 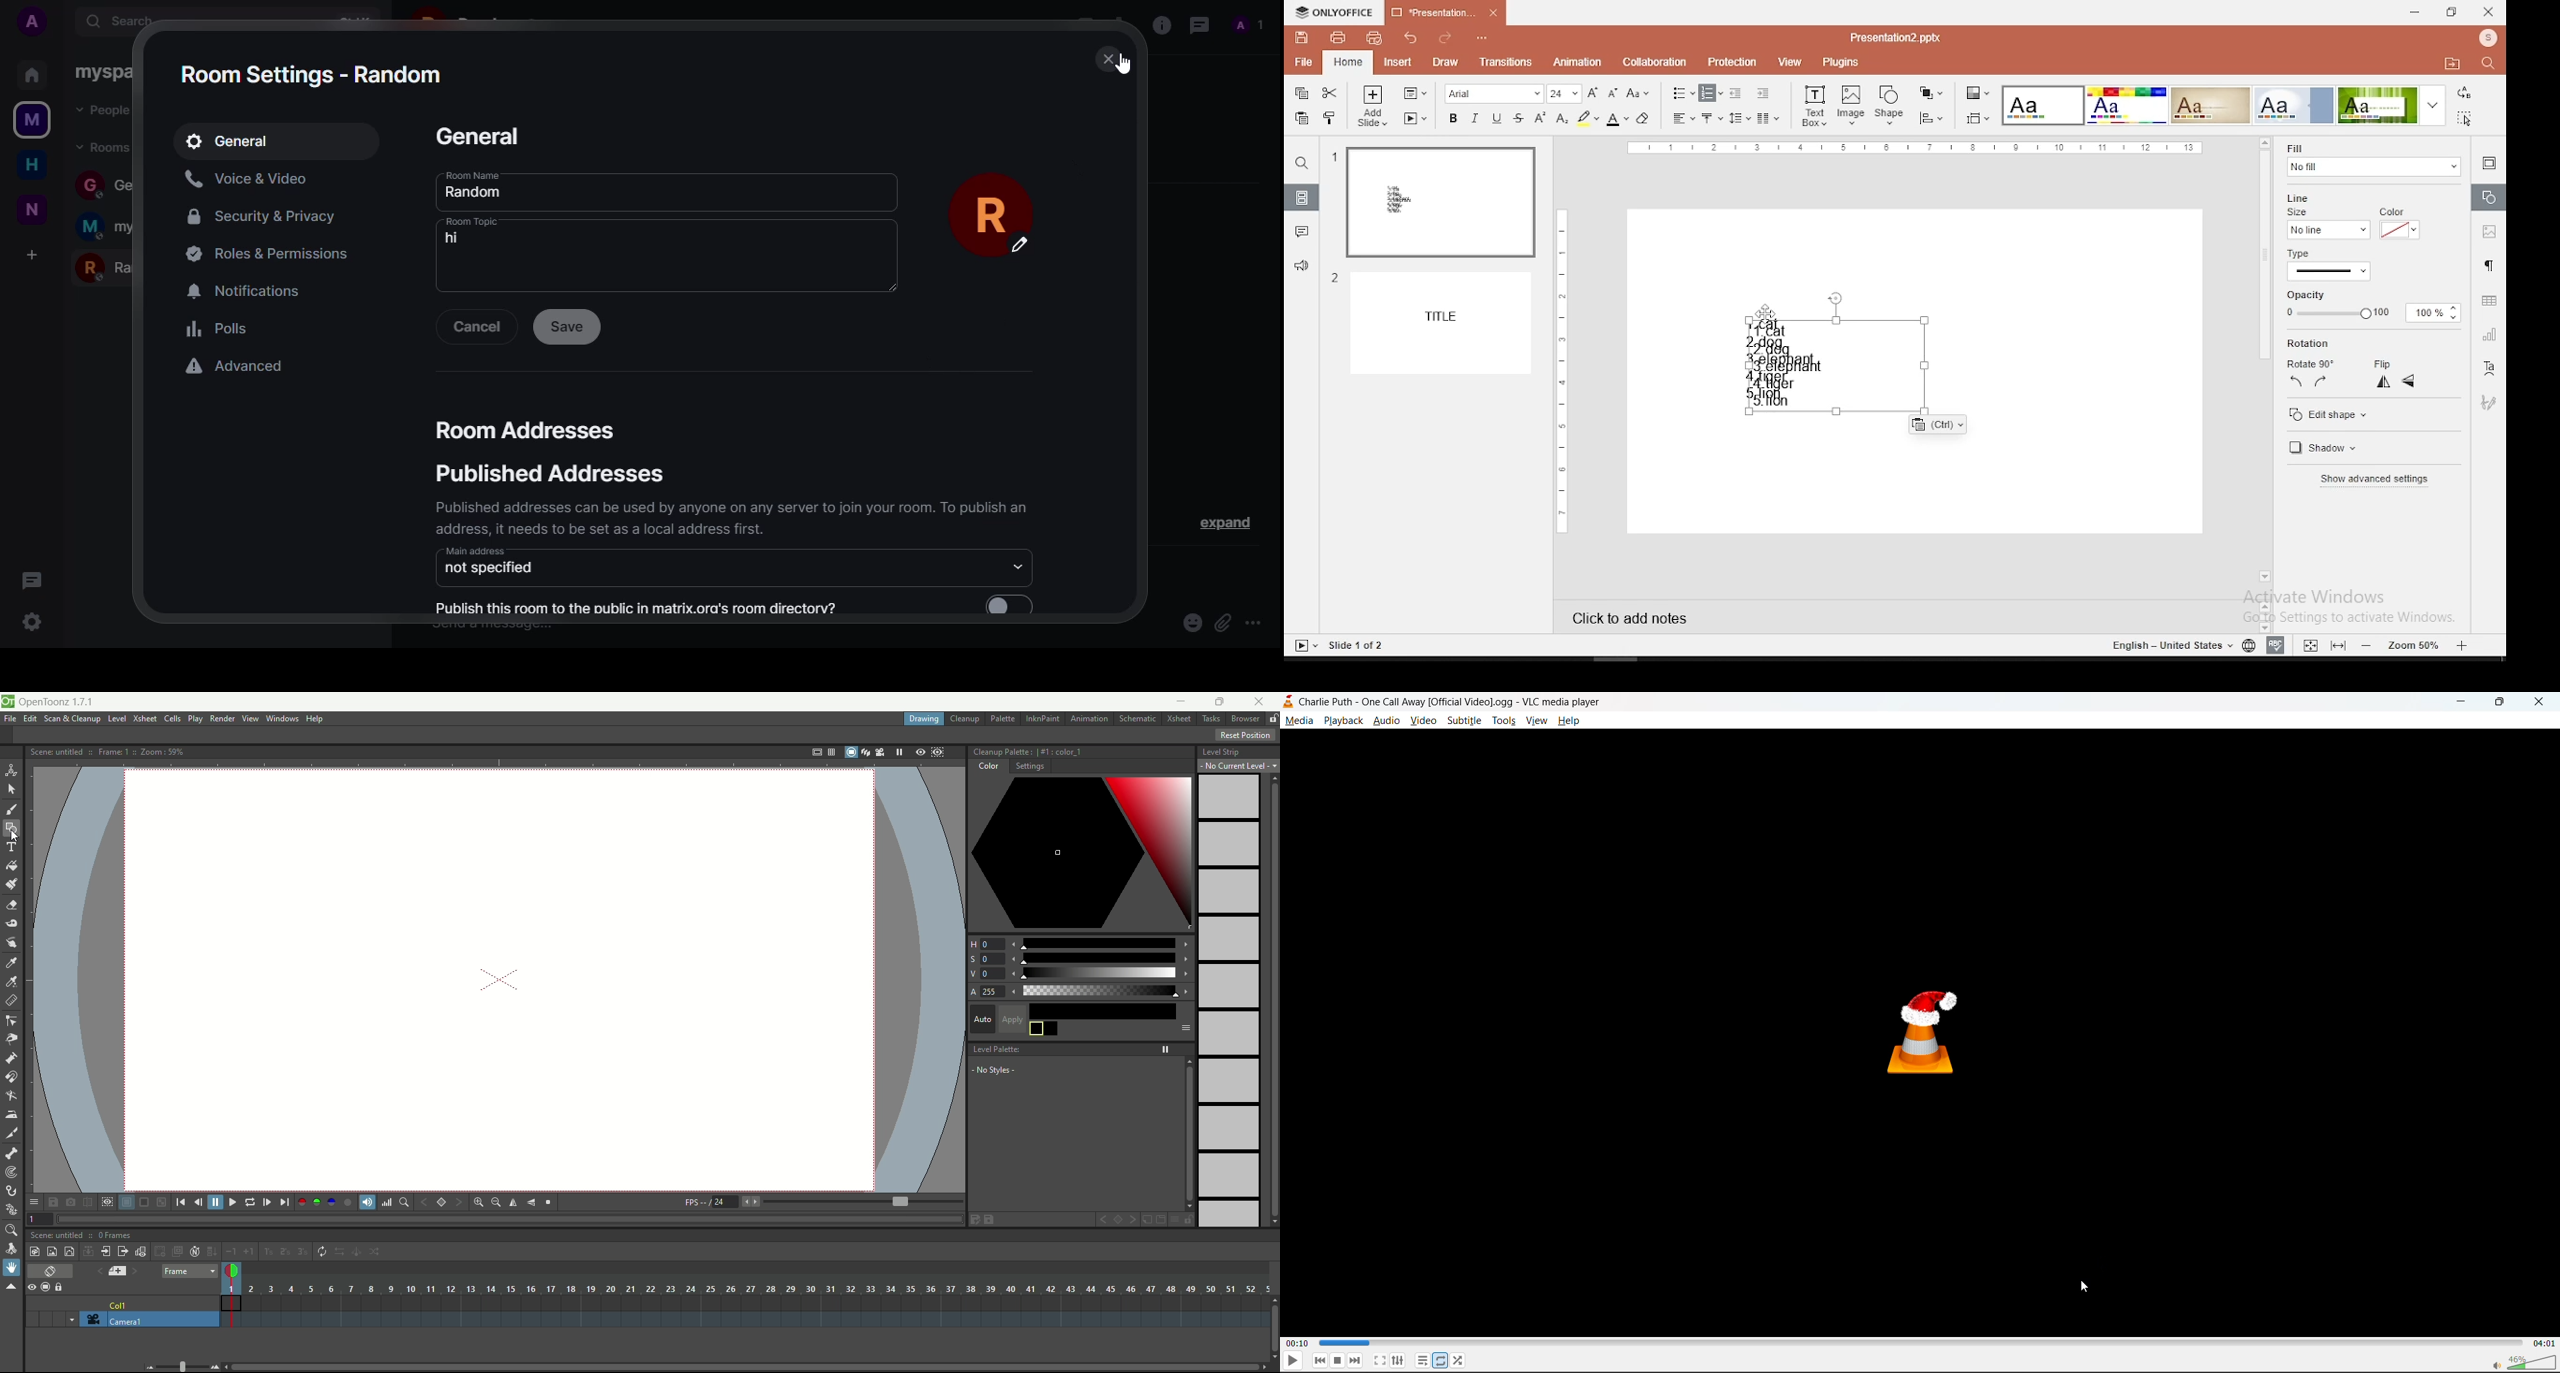 What do you see at coordinates (2409, 382) in the screenshot?
I see `flip horizontal` at bounding box center [2409, 382].